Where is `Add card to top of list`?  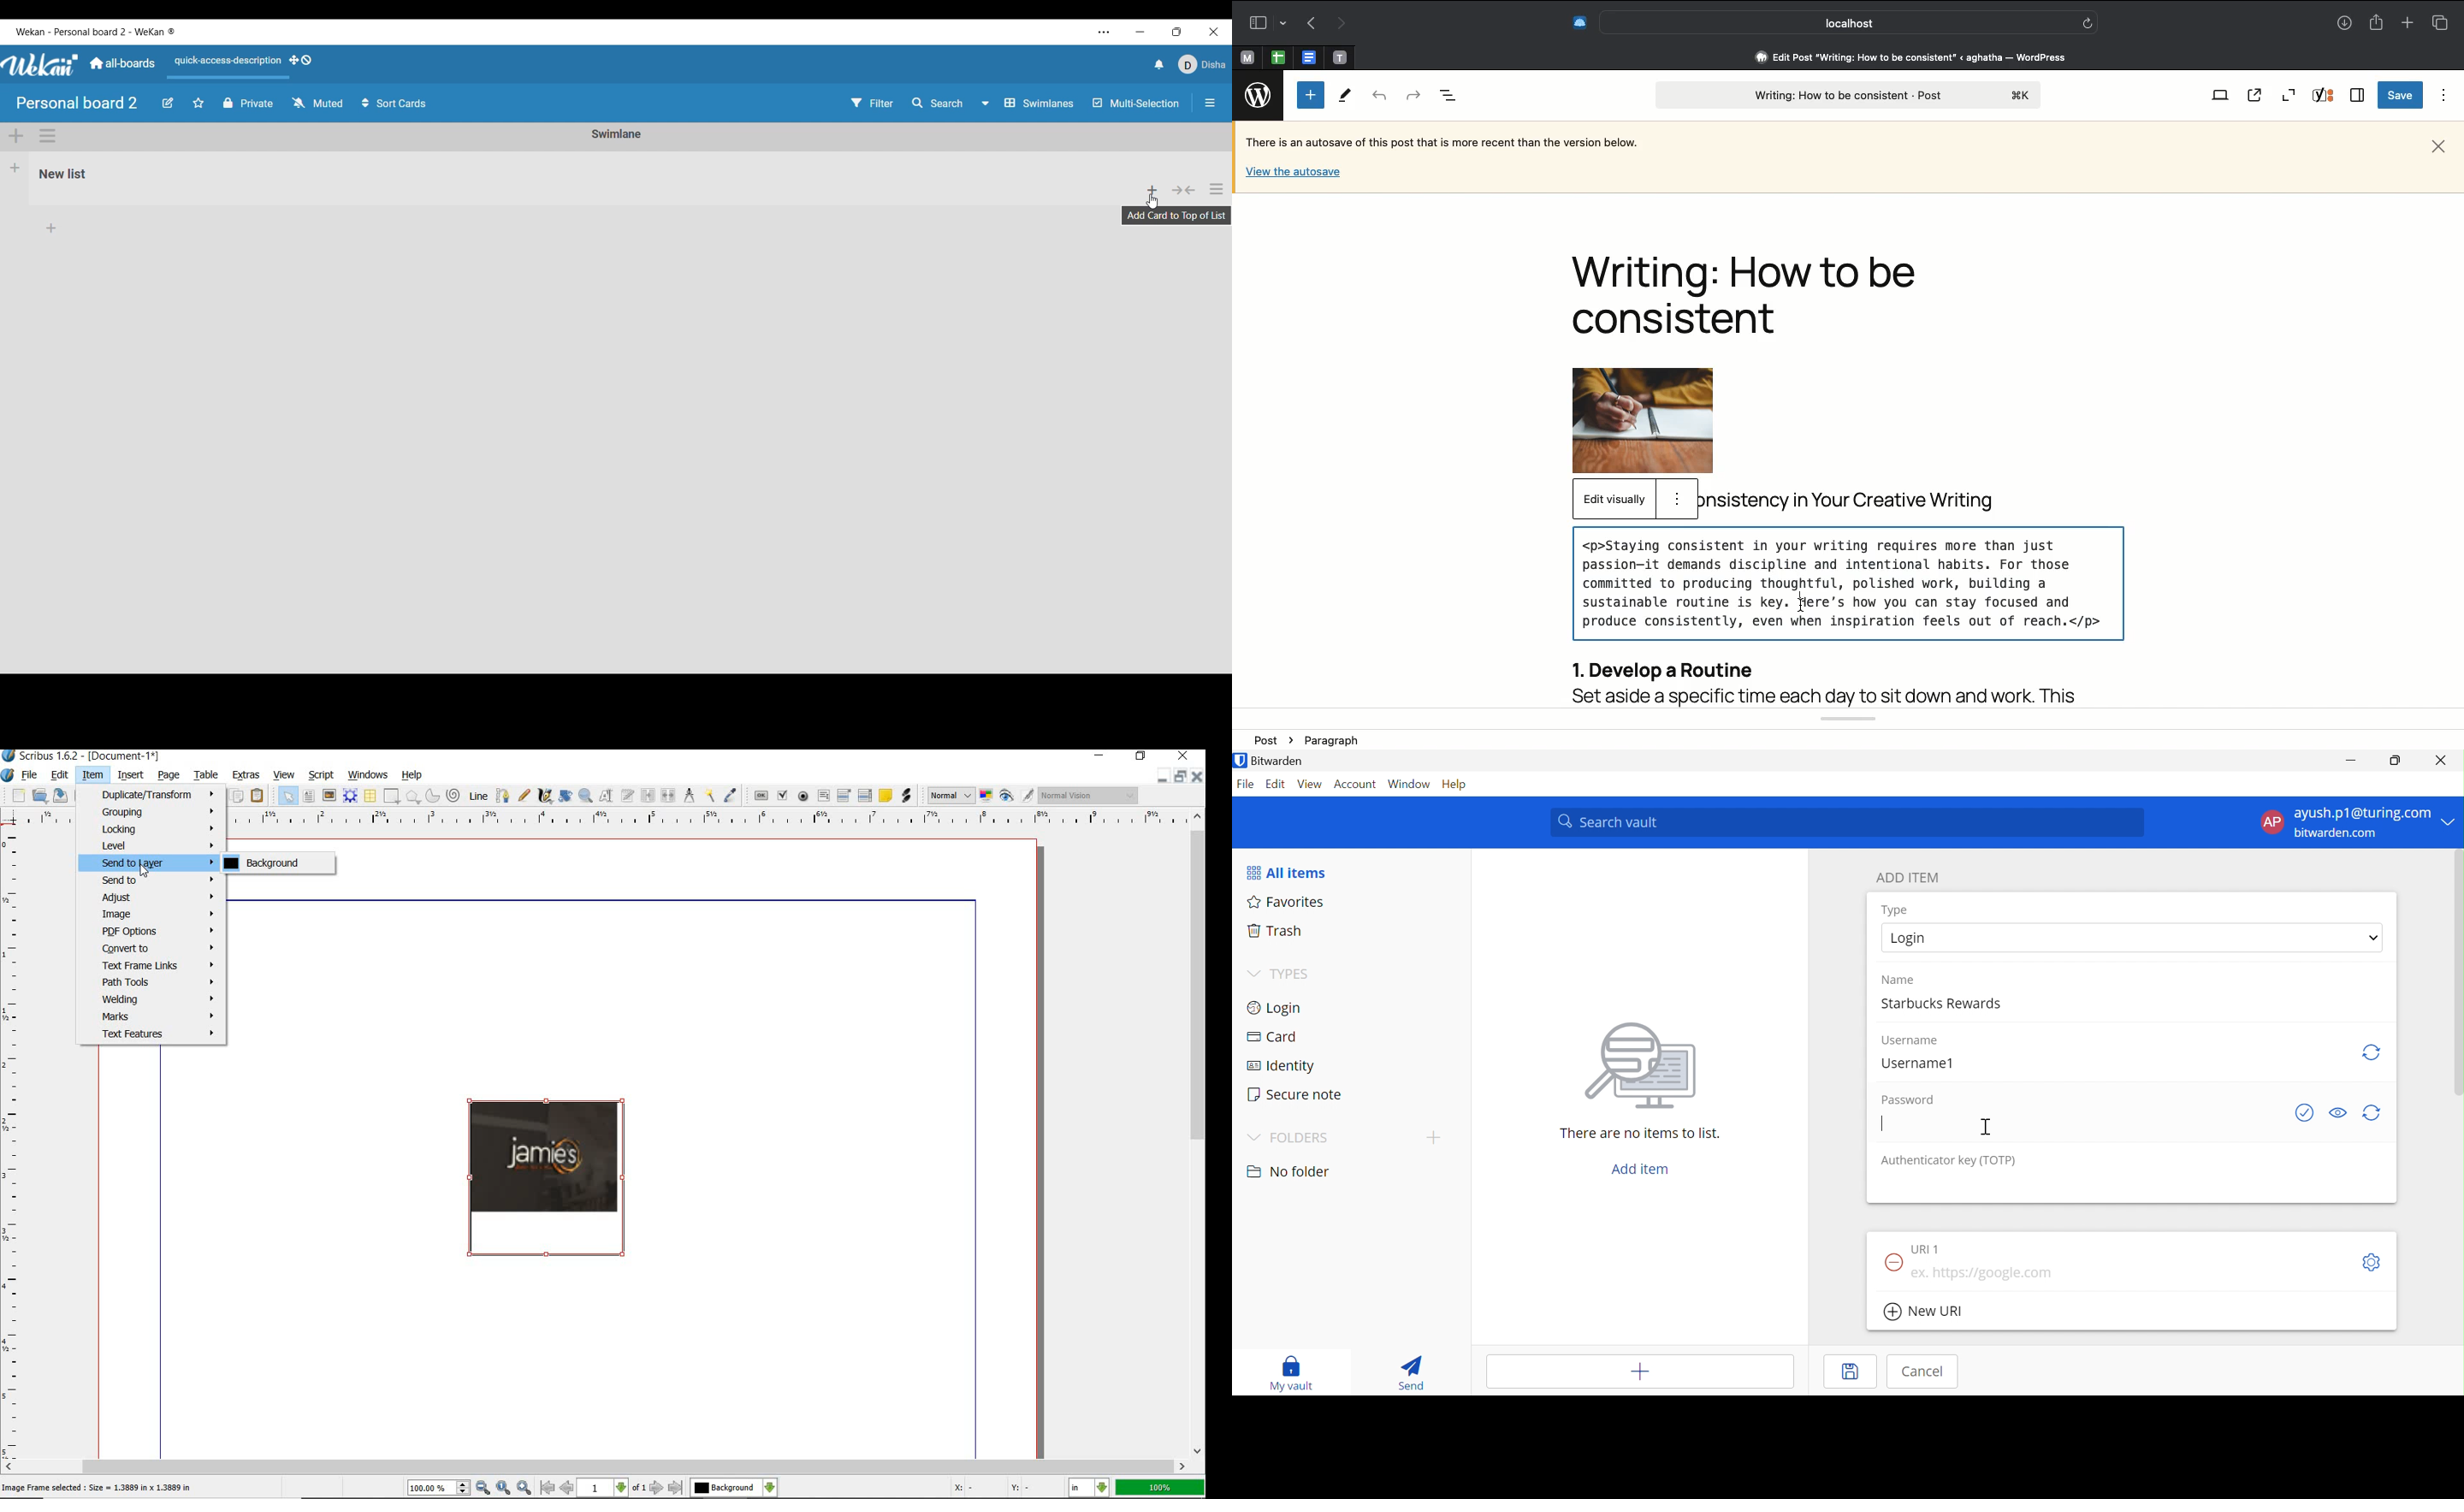
Add card to top of list is located at coordinates (1153, 189).